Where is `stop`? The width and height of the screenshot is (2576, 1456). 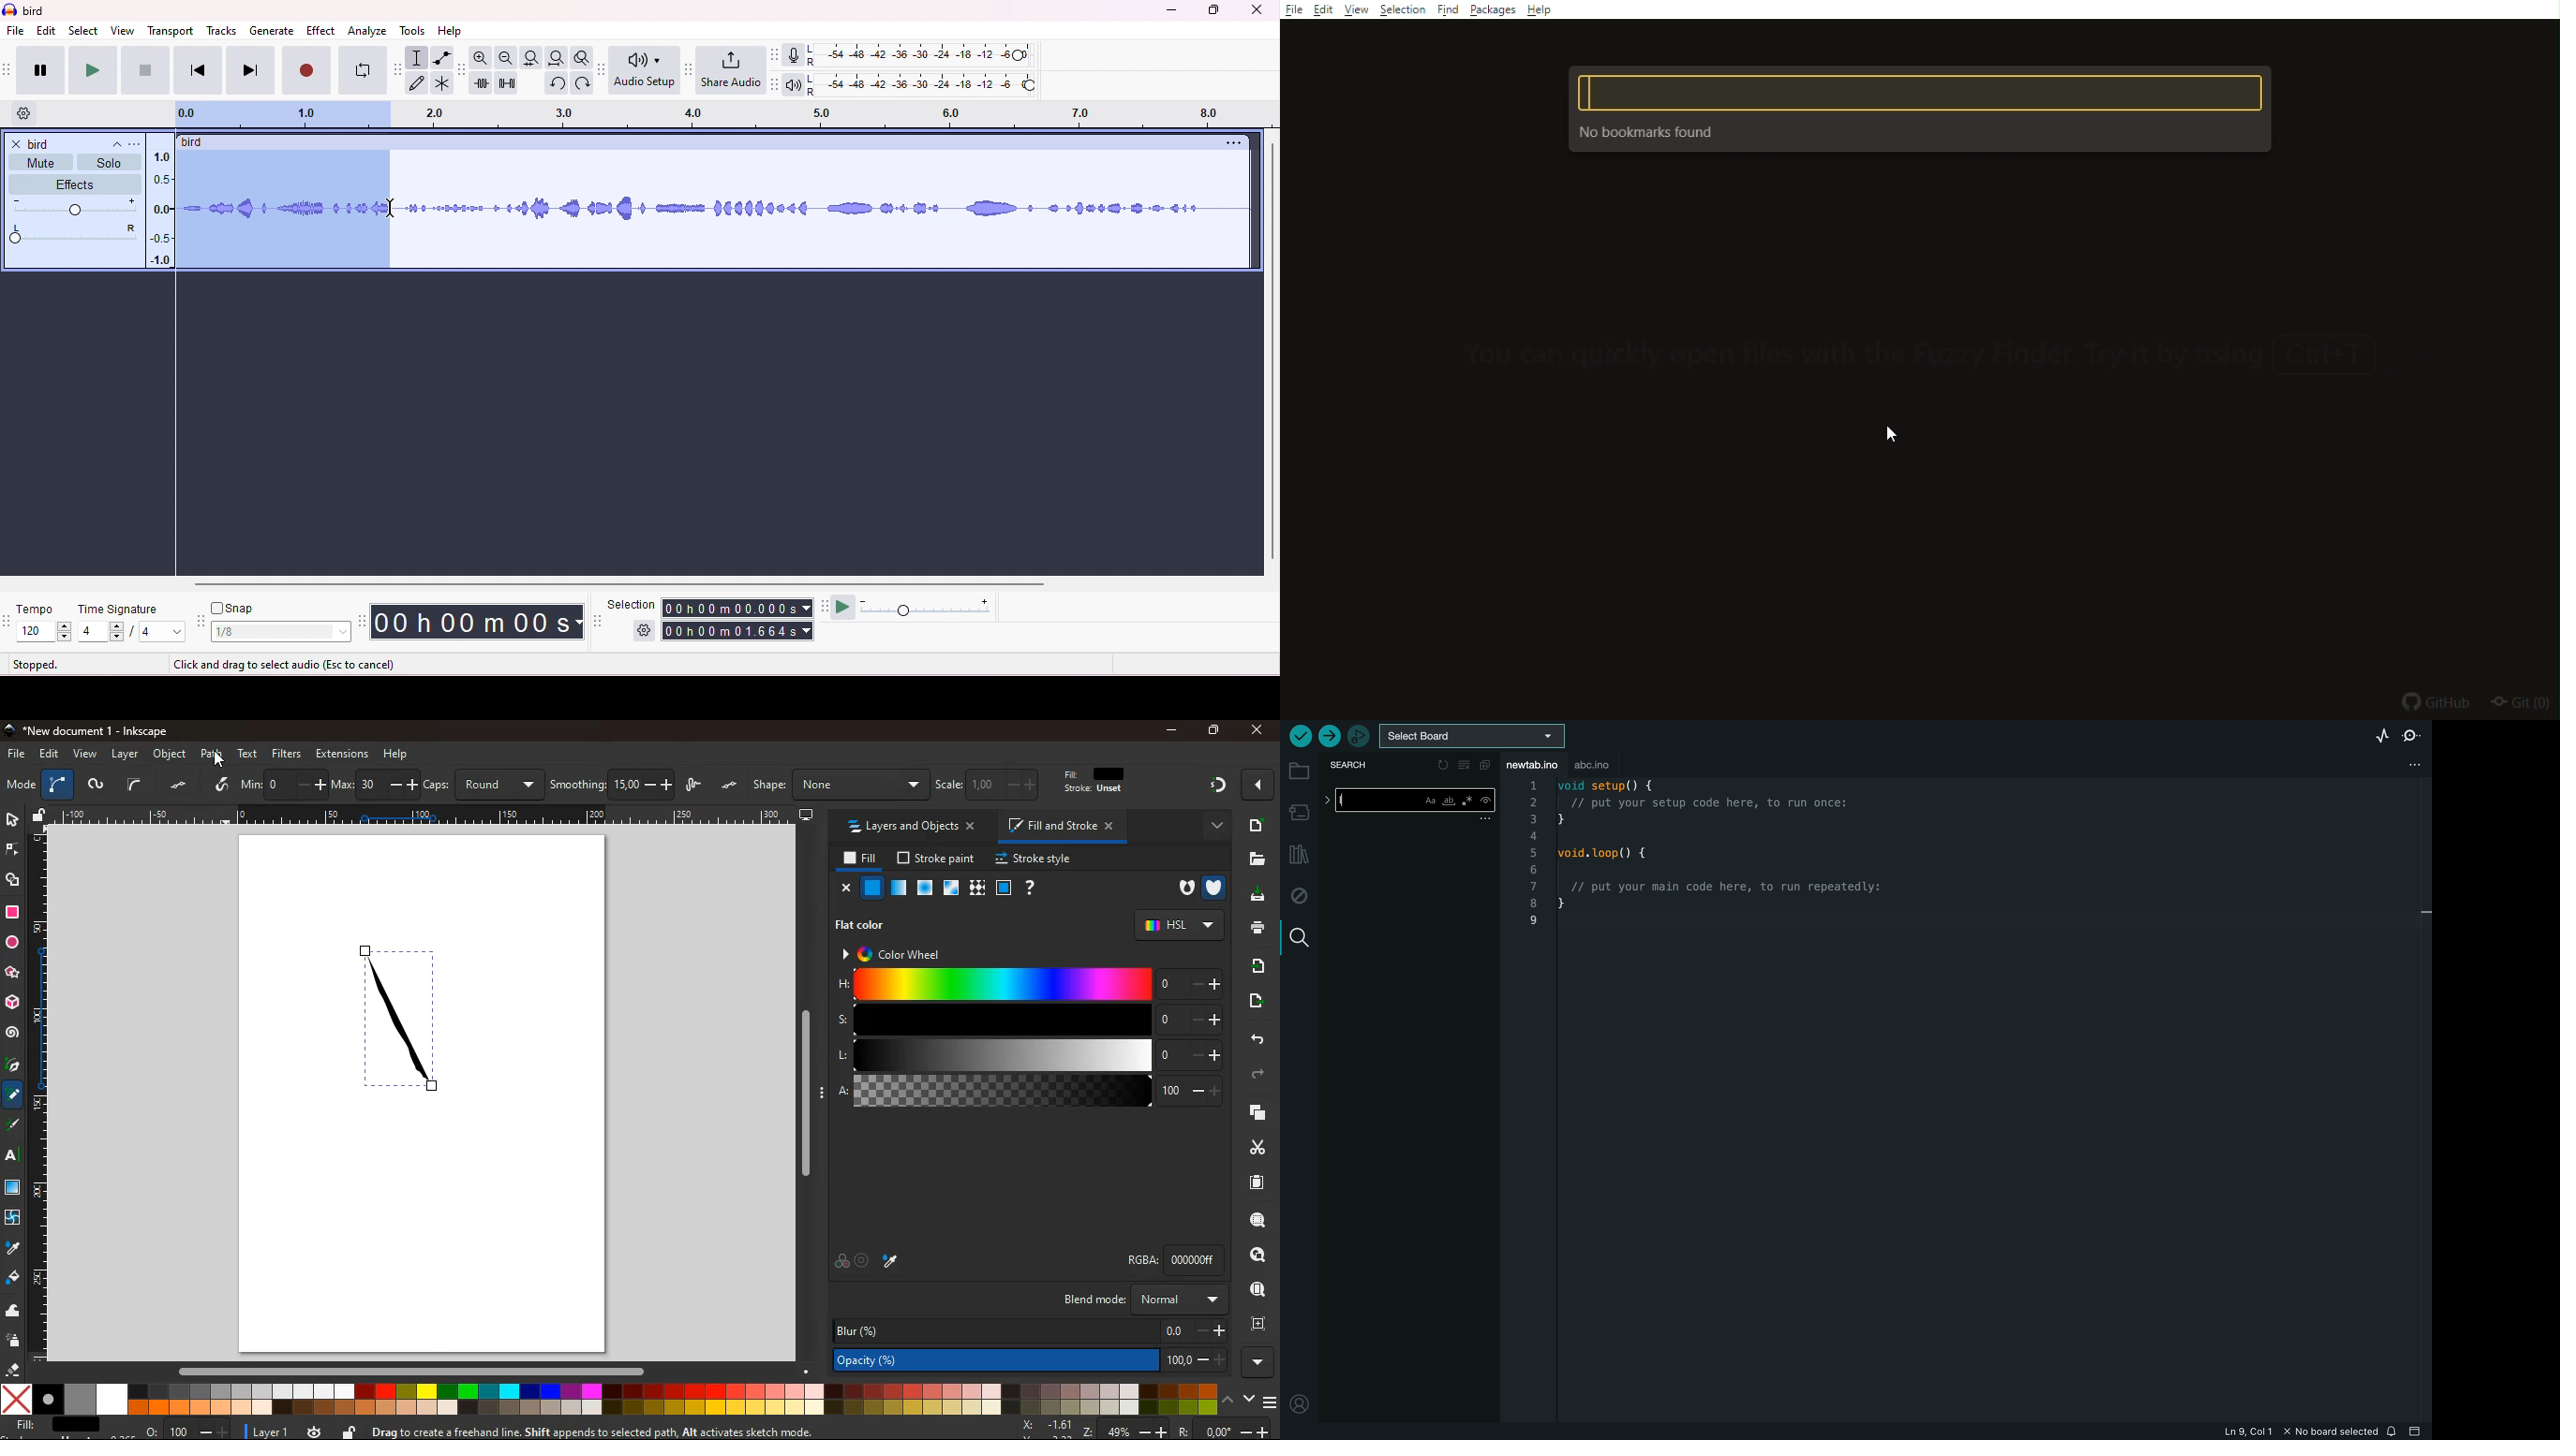
stop is located at coordinates (145, 70).